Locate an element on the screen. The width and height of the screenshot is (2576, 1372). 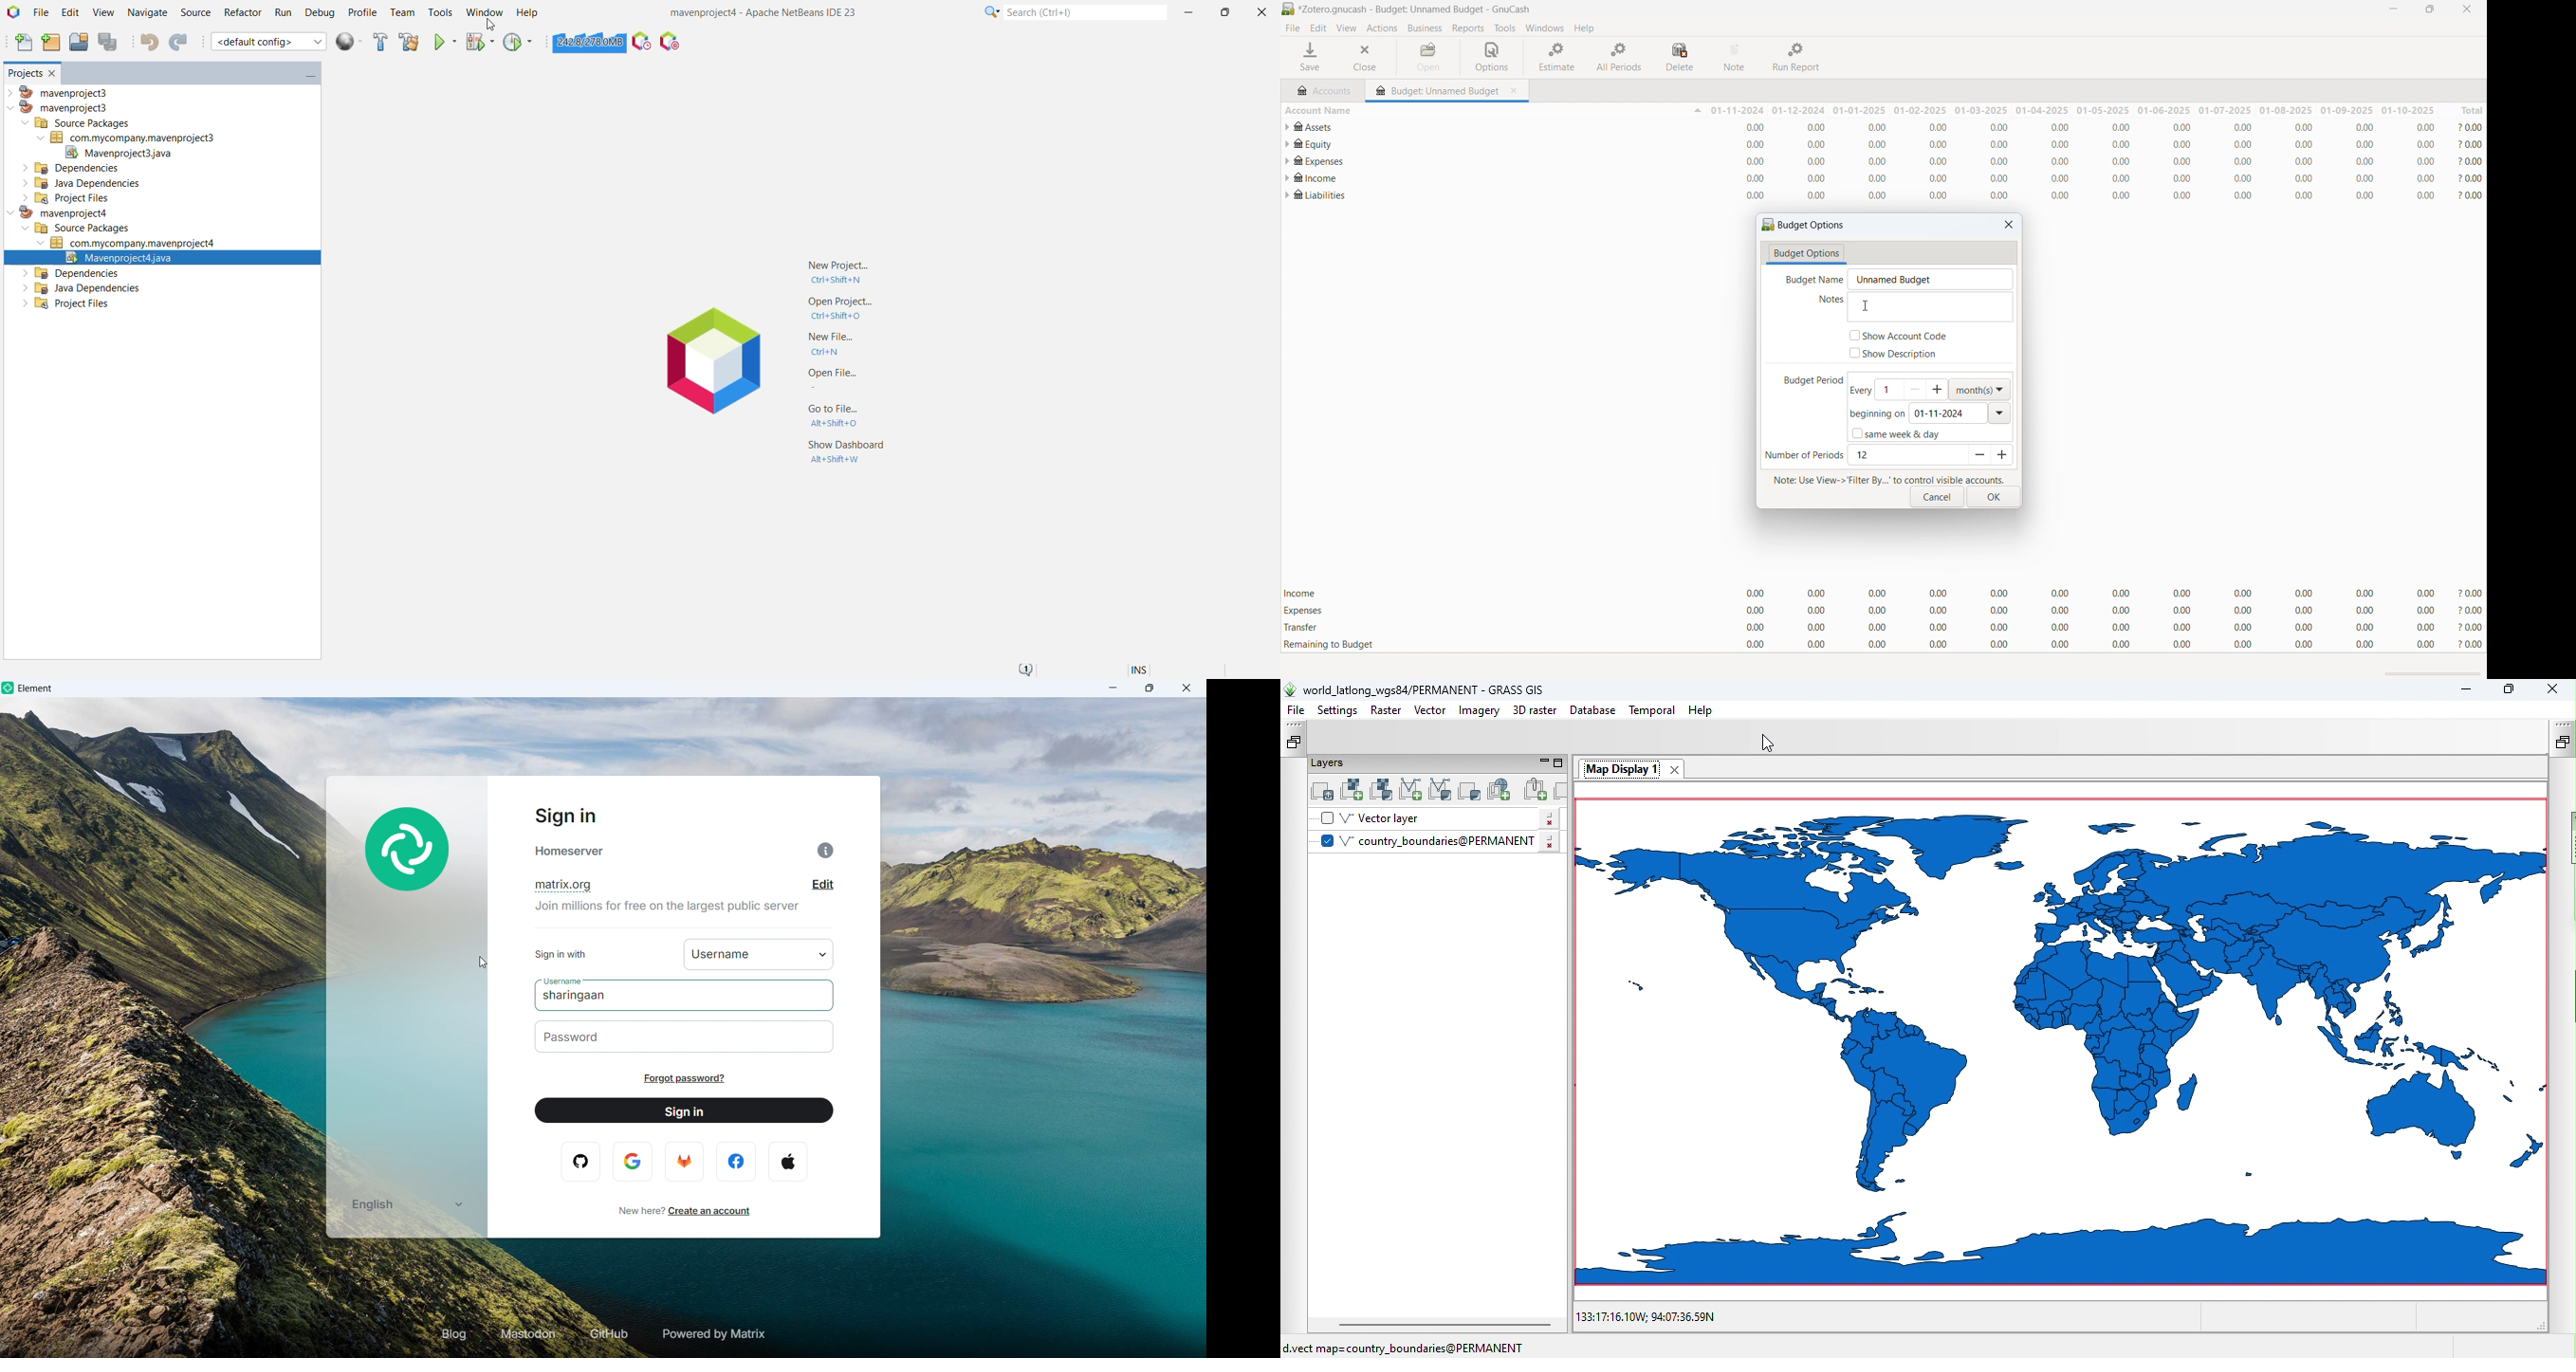
home Server  is located at coordinates (571, 851).